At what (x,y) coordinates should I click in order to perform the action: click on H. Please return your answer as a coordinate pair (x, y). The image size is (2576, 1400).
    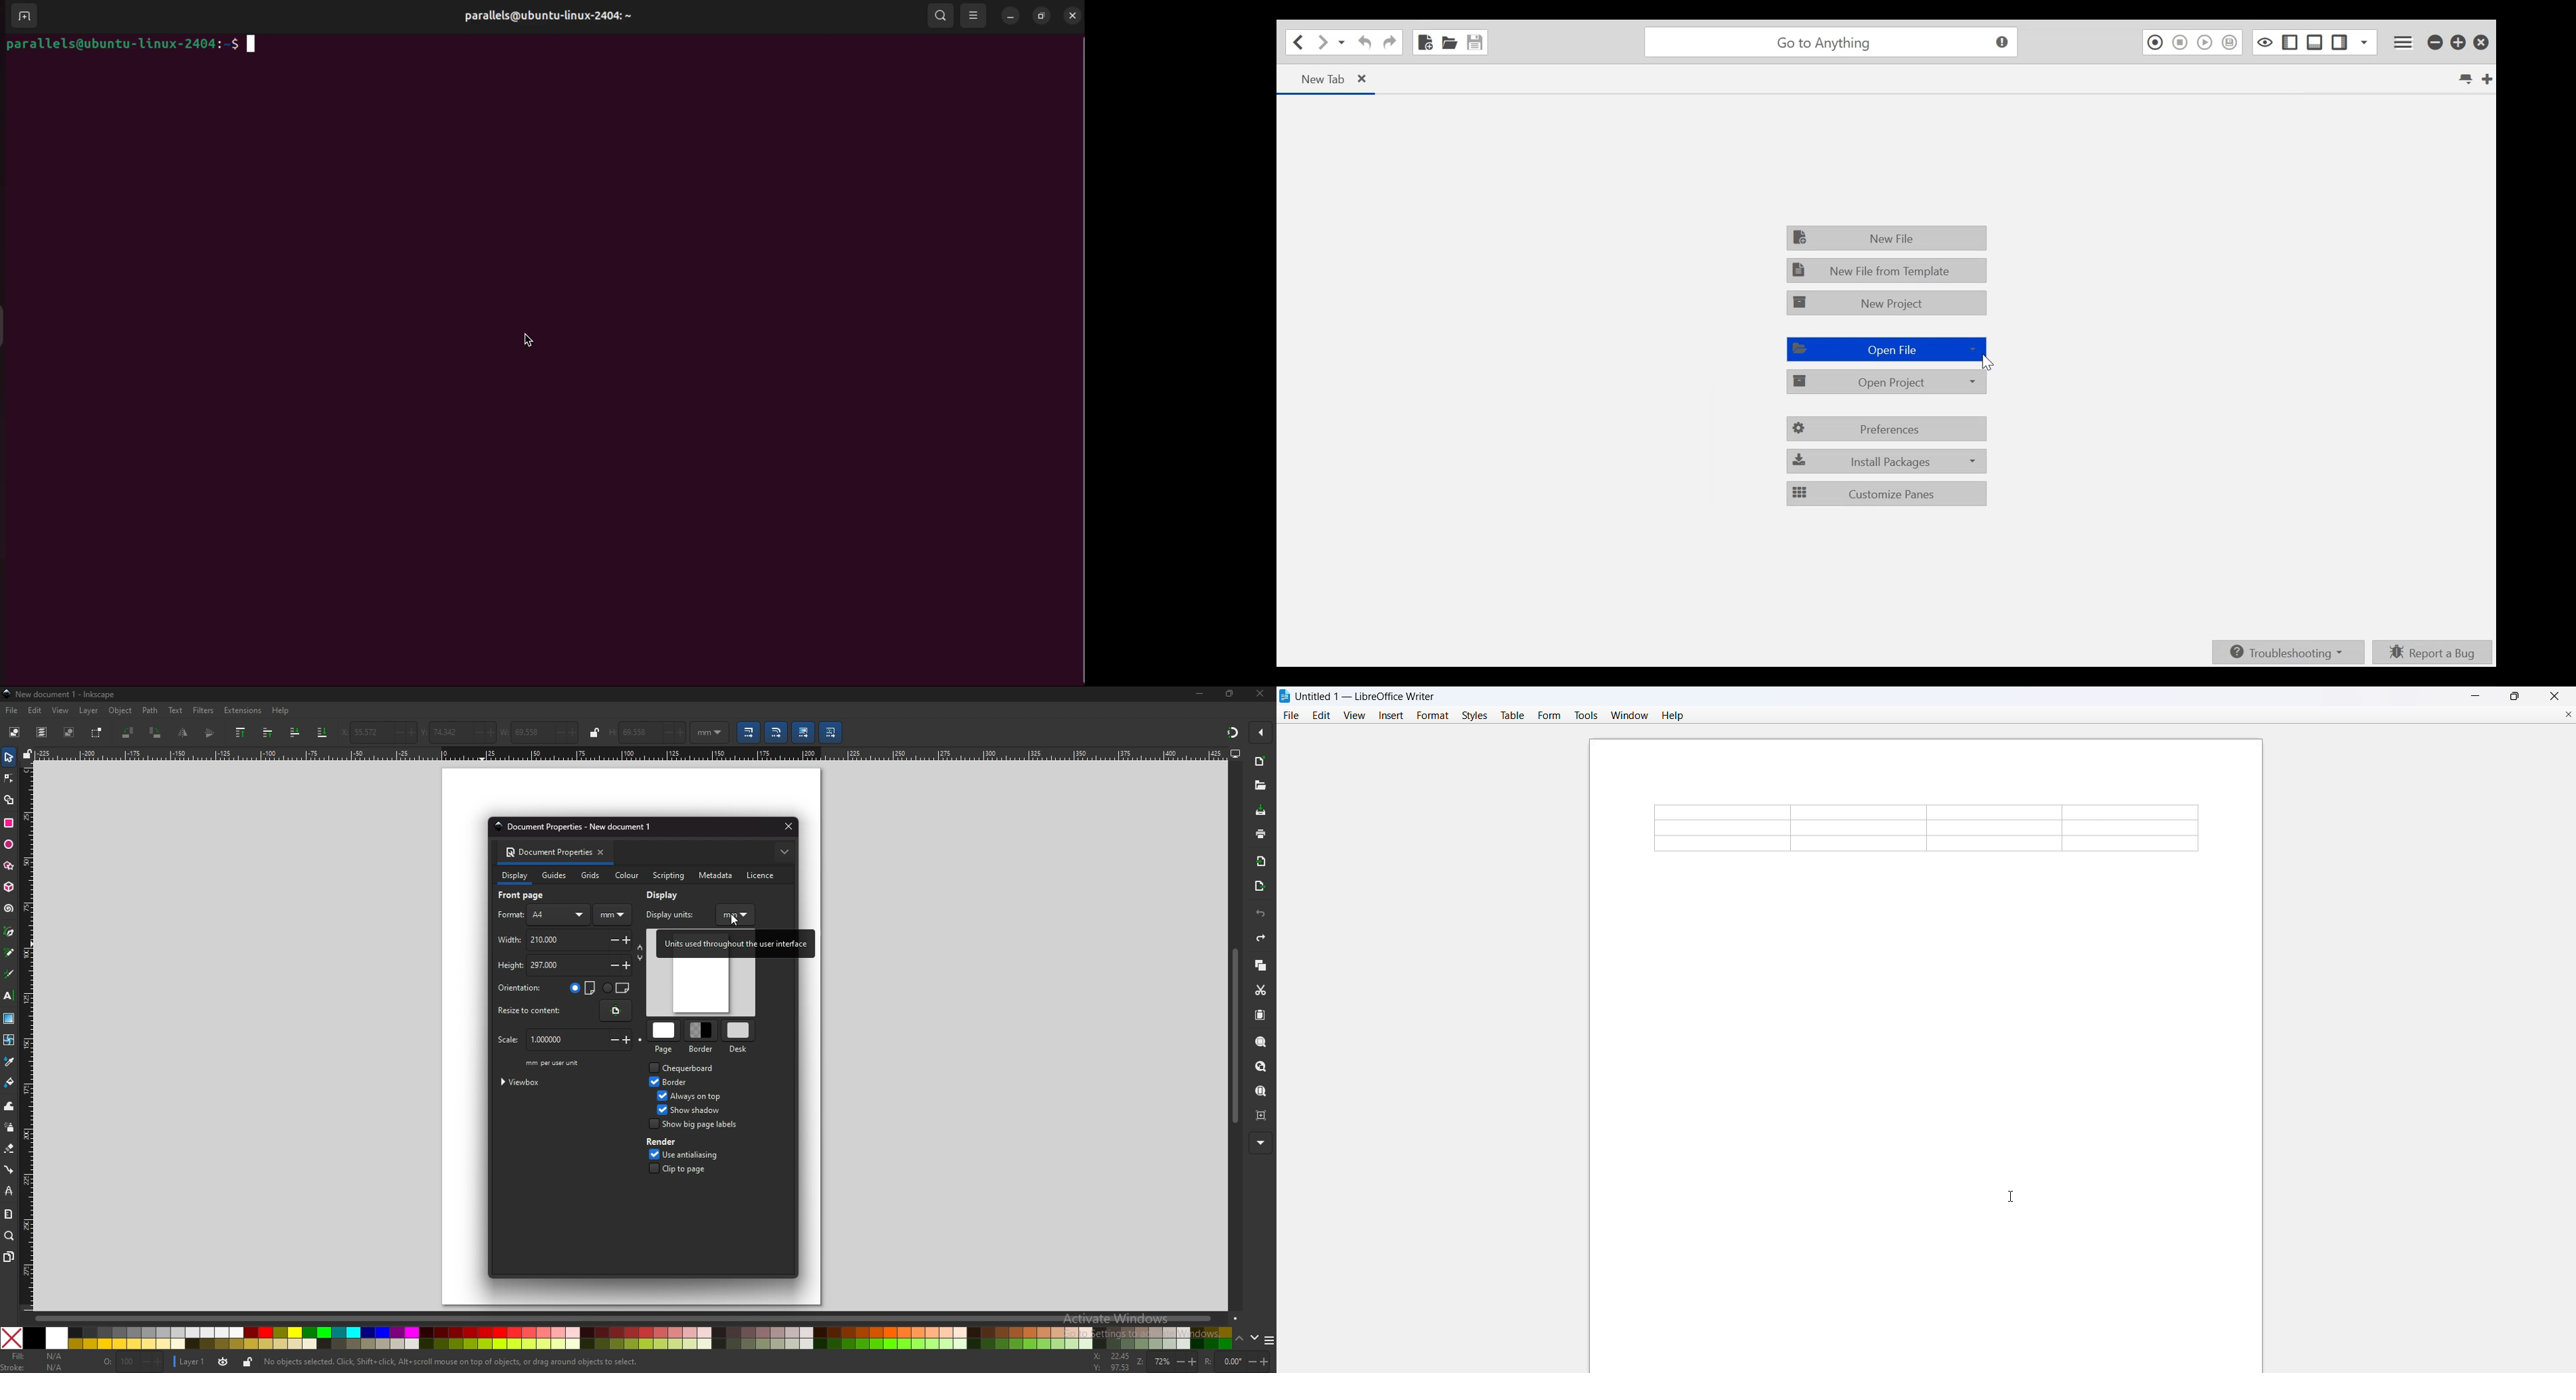
    Looking at the image, I should click on (612, 734).